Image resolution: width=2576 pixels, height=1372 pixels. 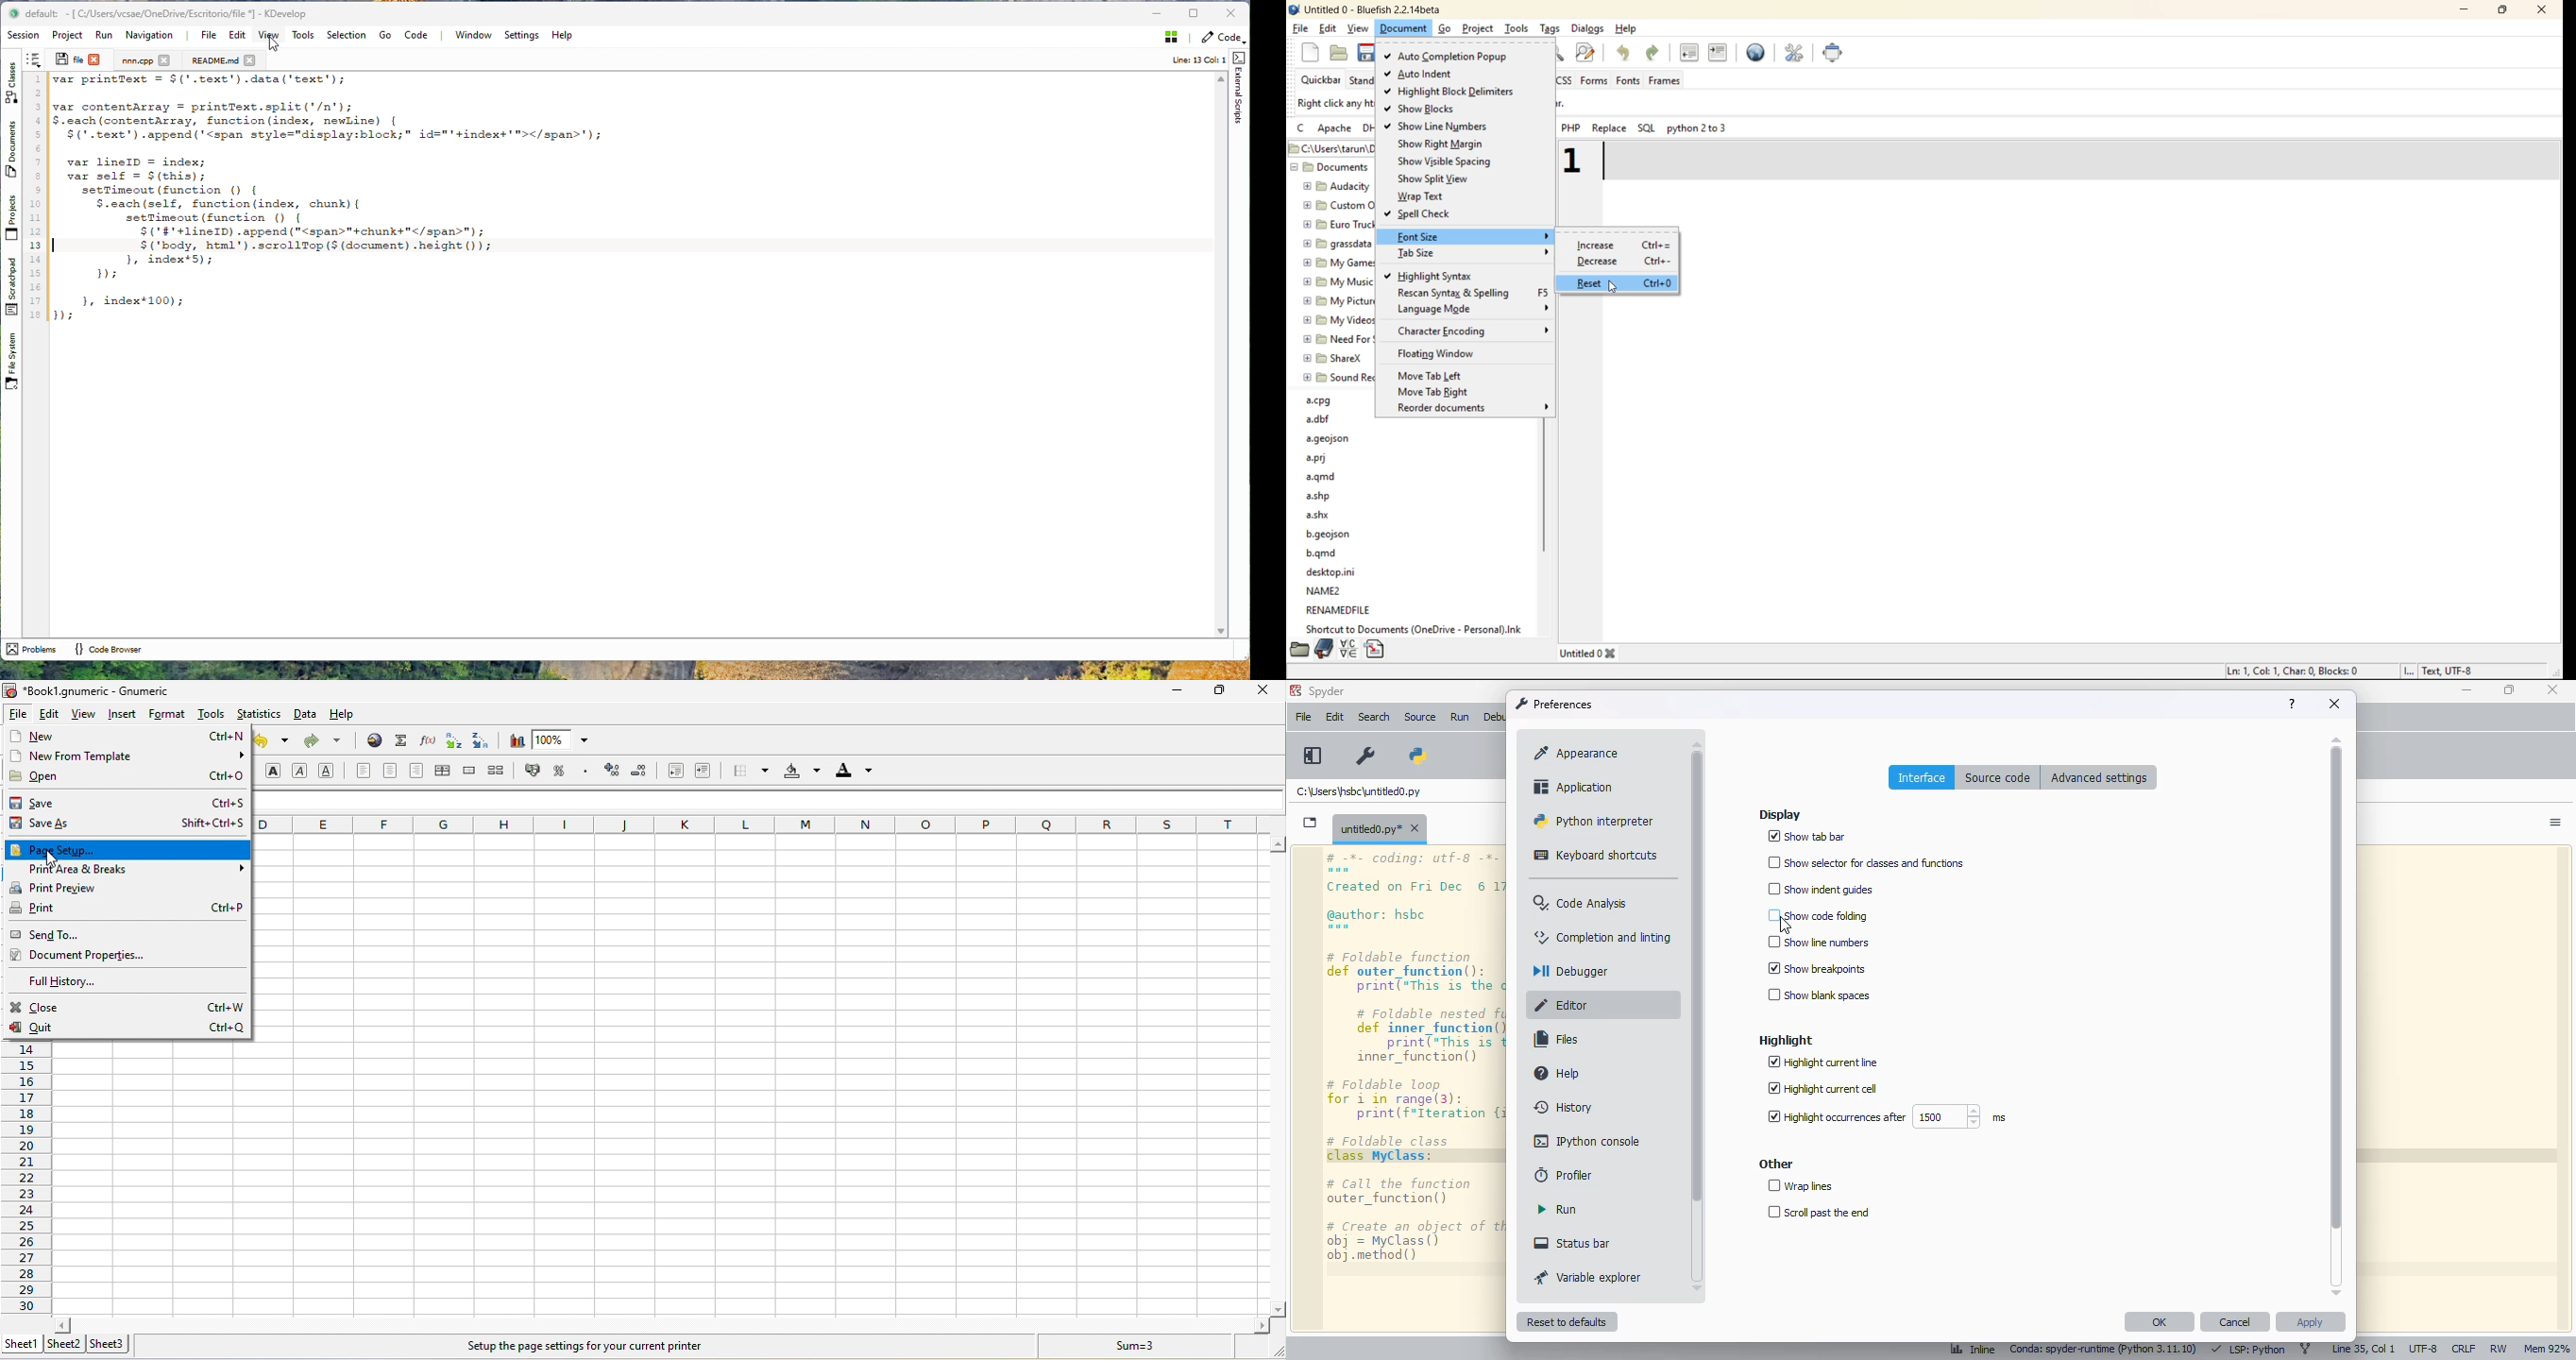 What do you see at coordinates (1313, 756) in the screenshot?
I see `maximize current pane` at bounding box center [1313, 756].